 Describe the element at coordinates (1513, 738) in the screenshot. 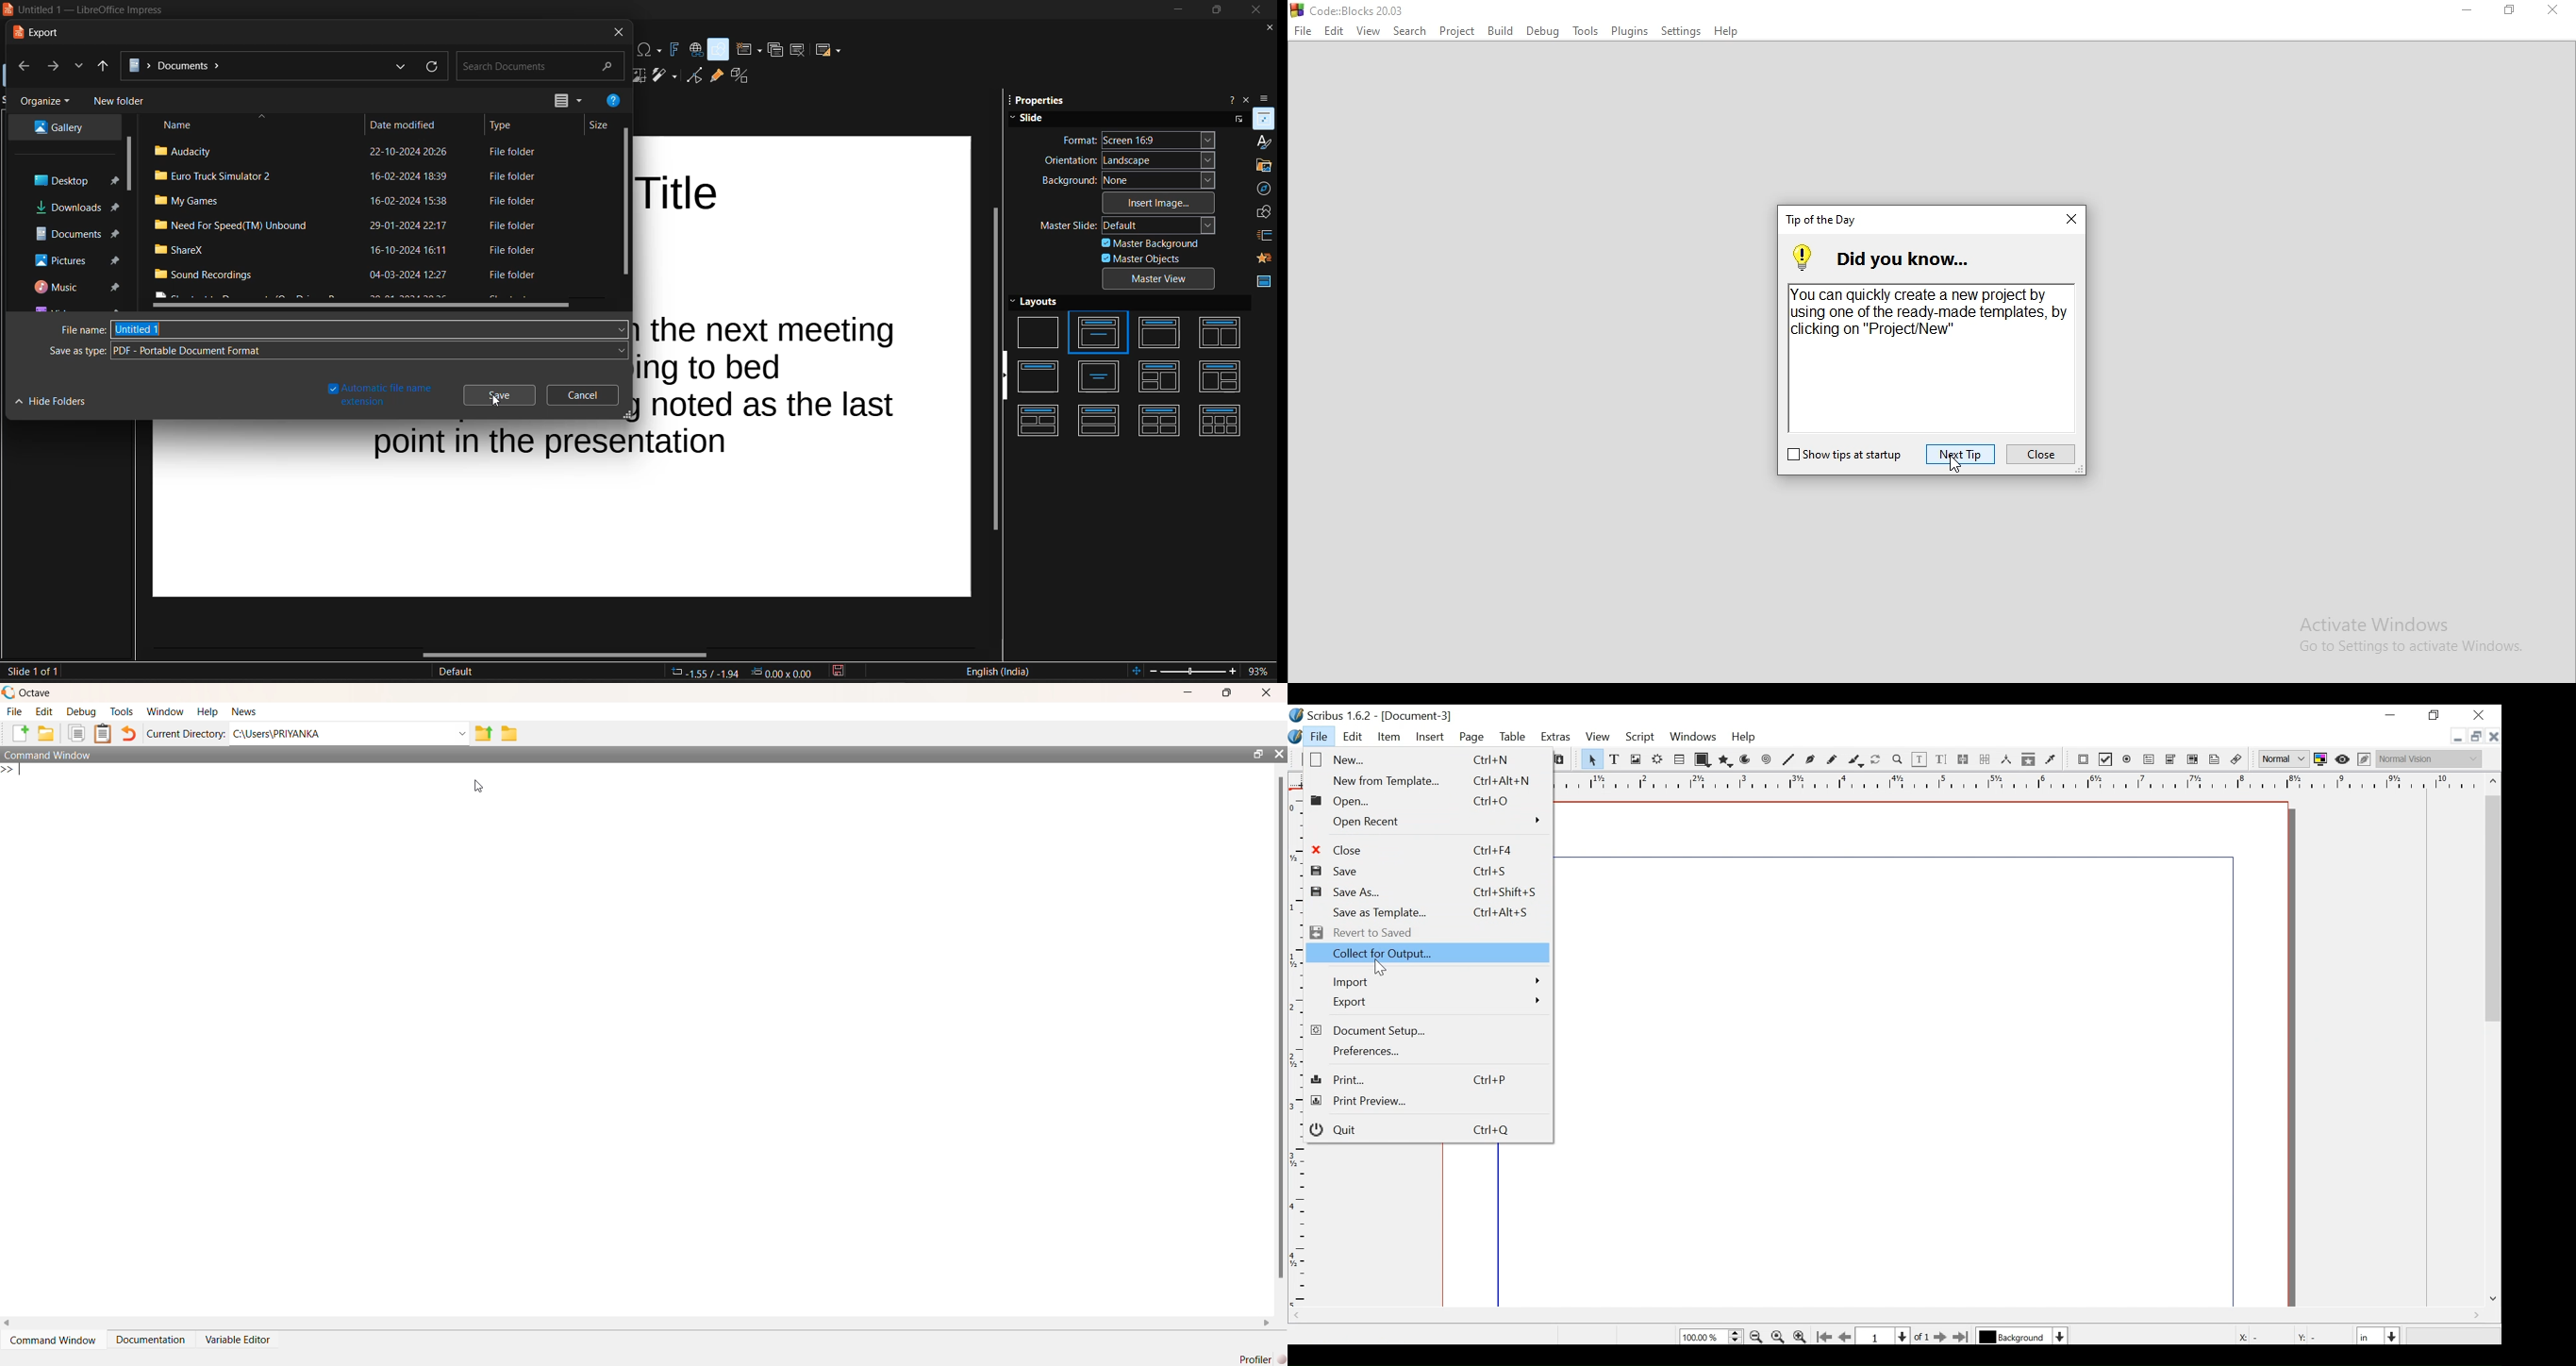

I see `Table` at that location.